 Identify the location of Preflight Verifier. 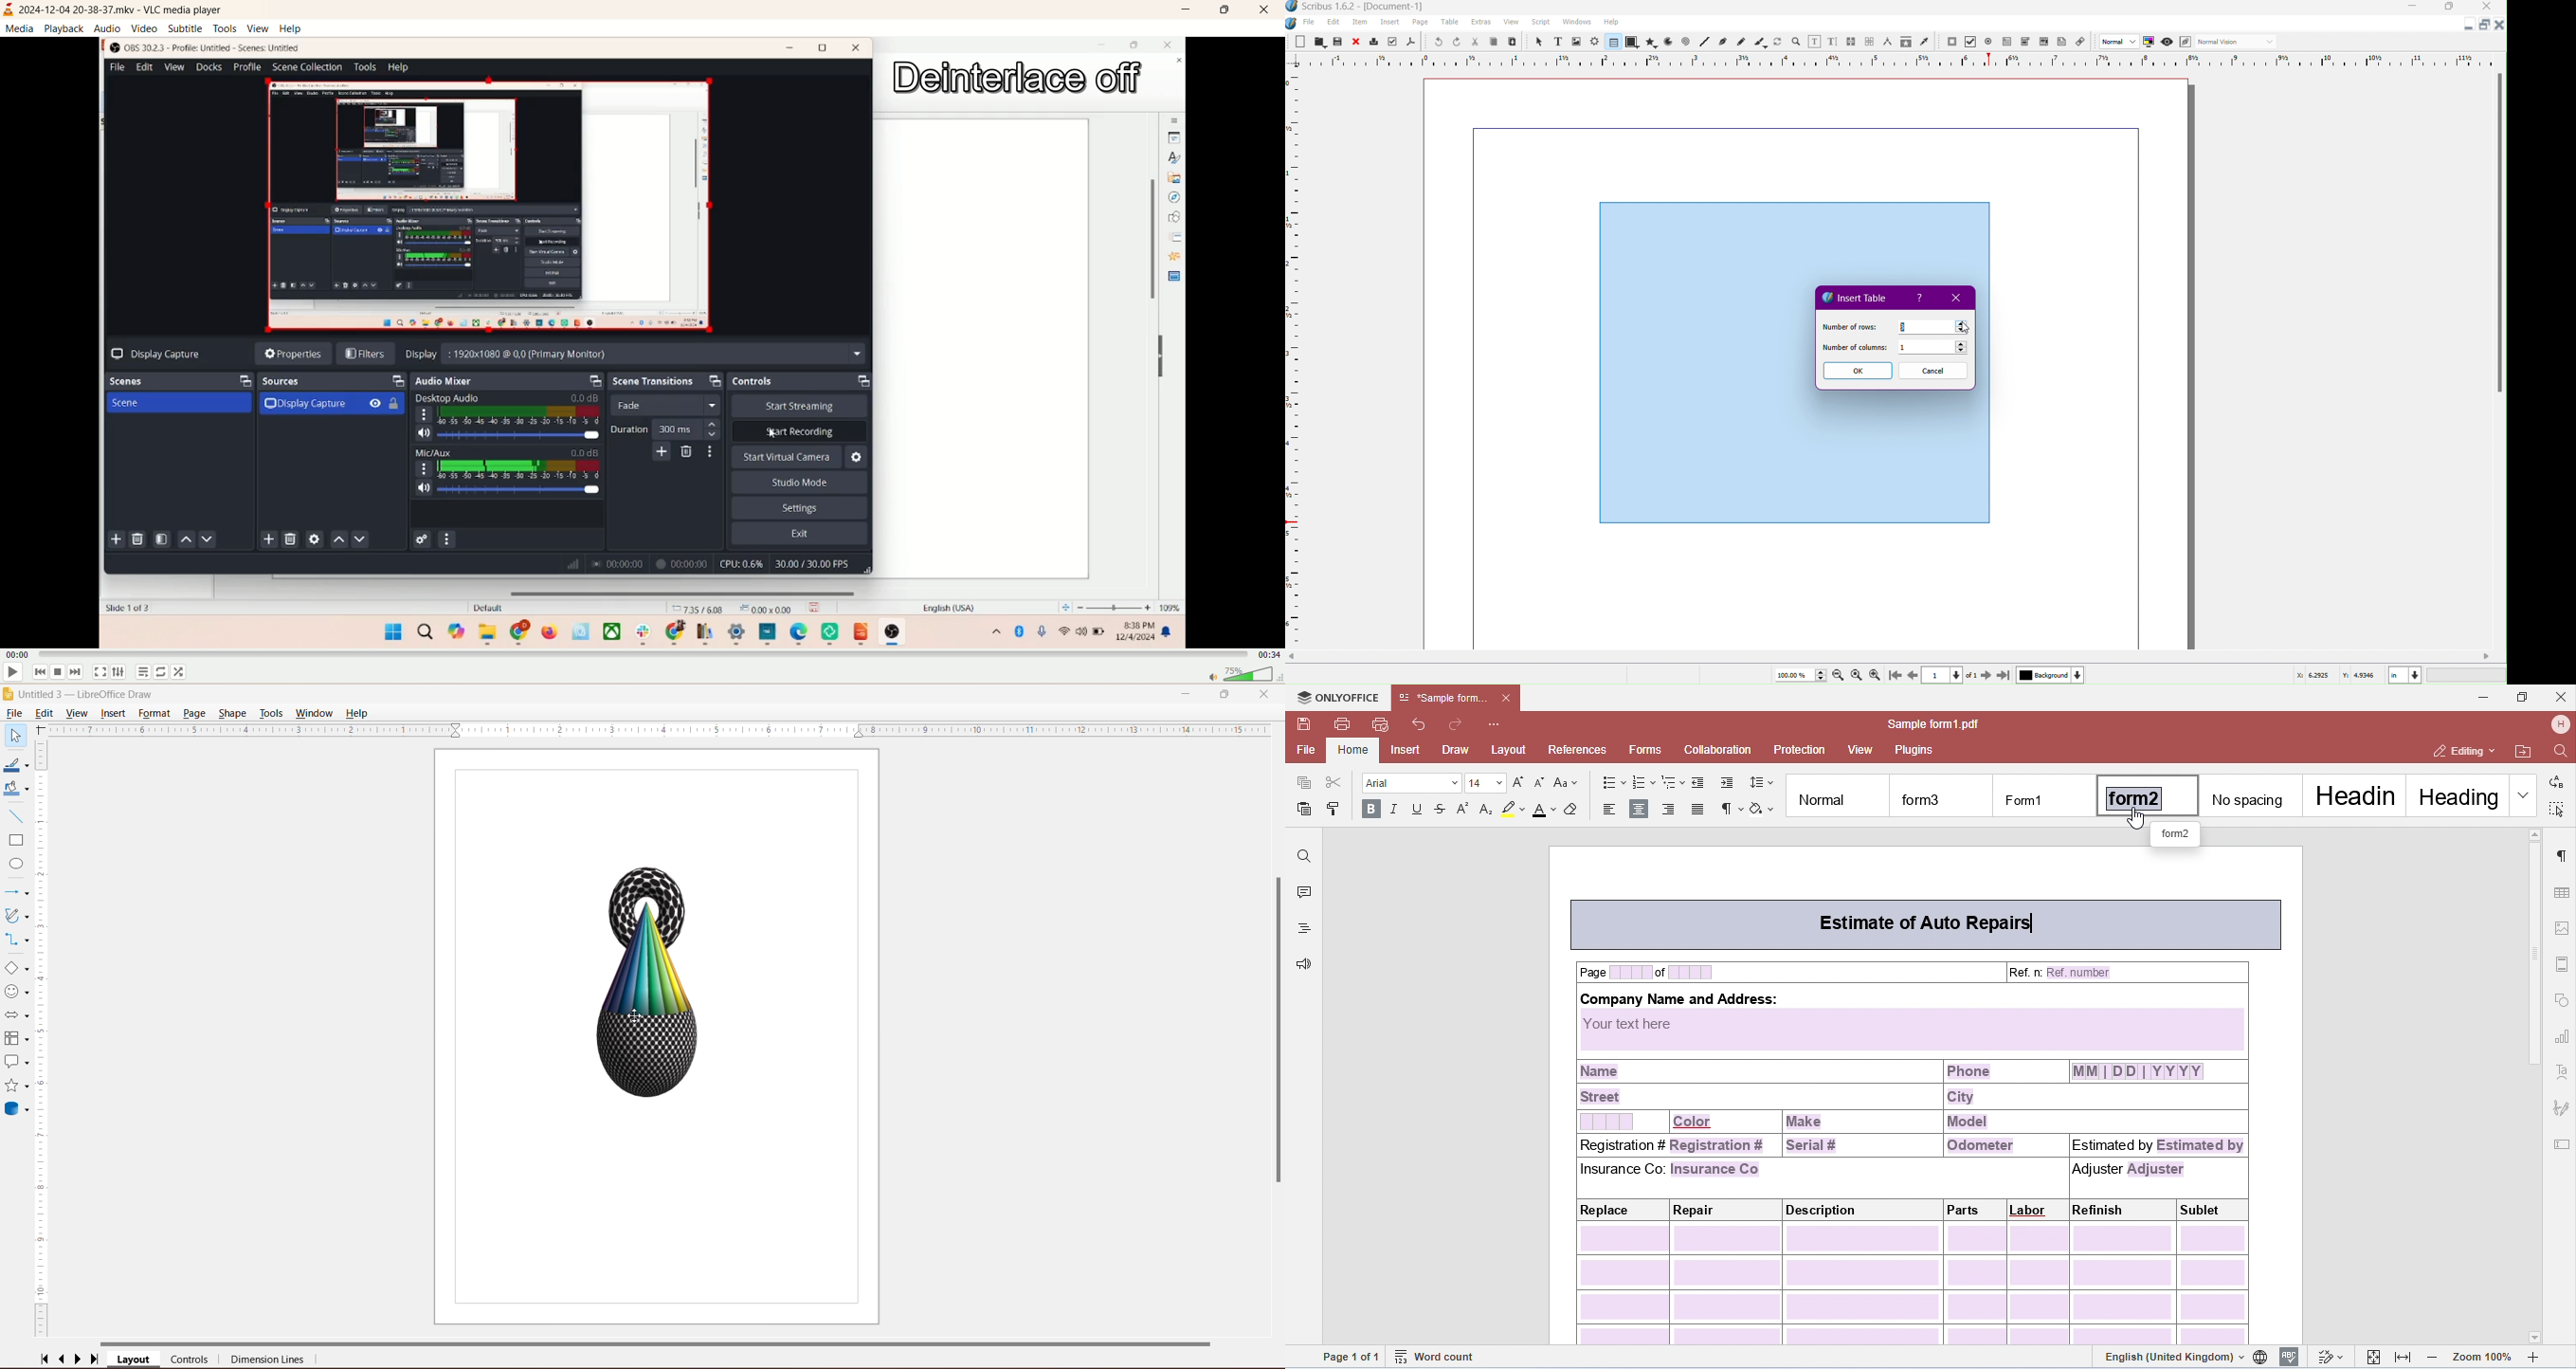
(1390, 42).